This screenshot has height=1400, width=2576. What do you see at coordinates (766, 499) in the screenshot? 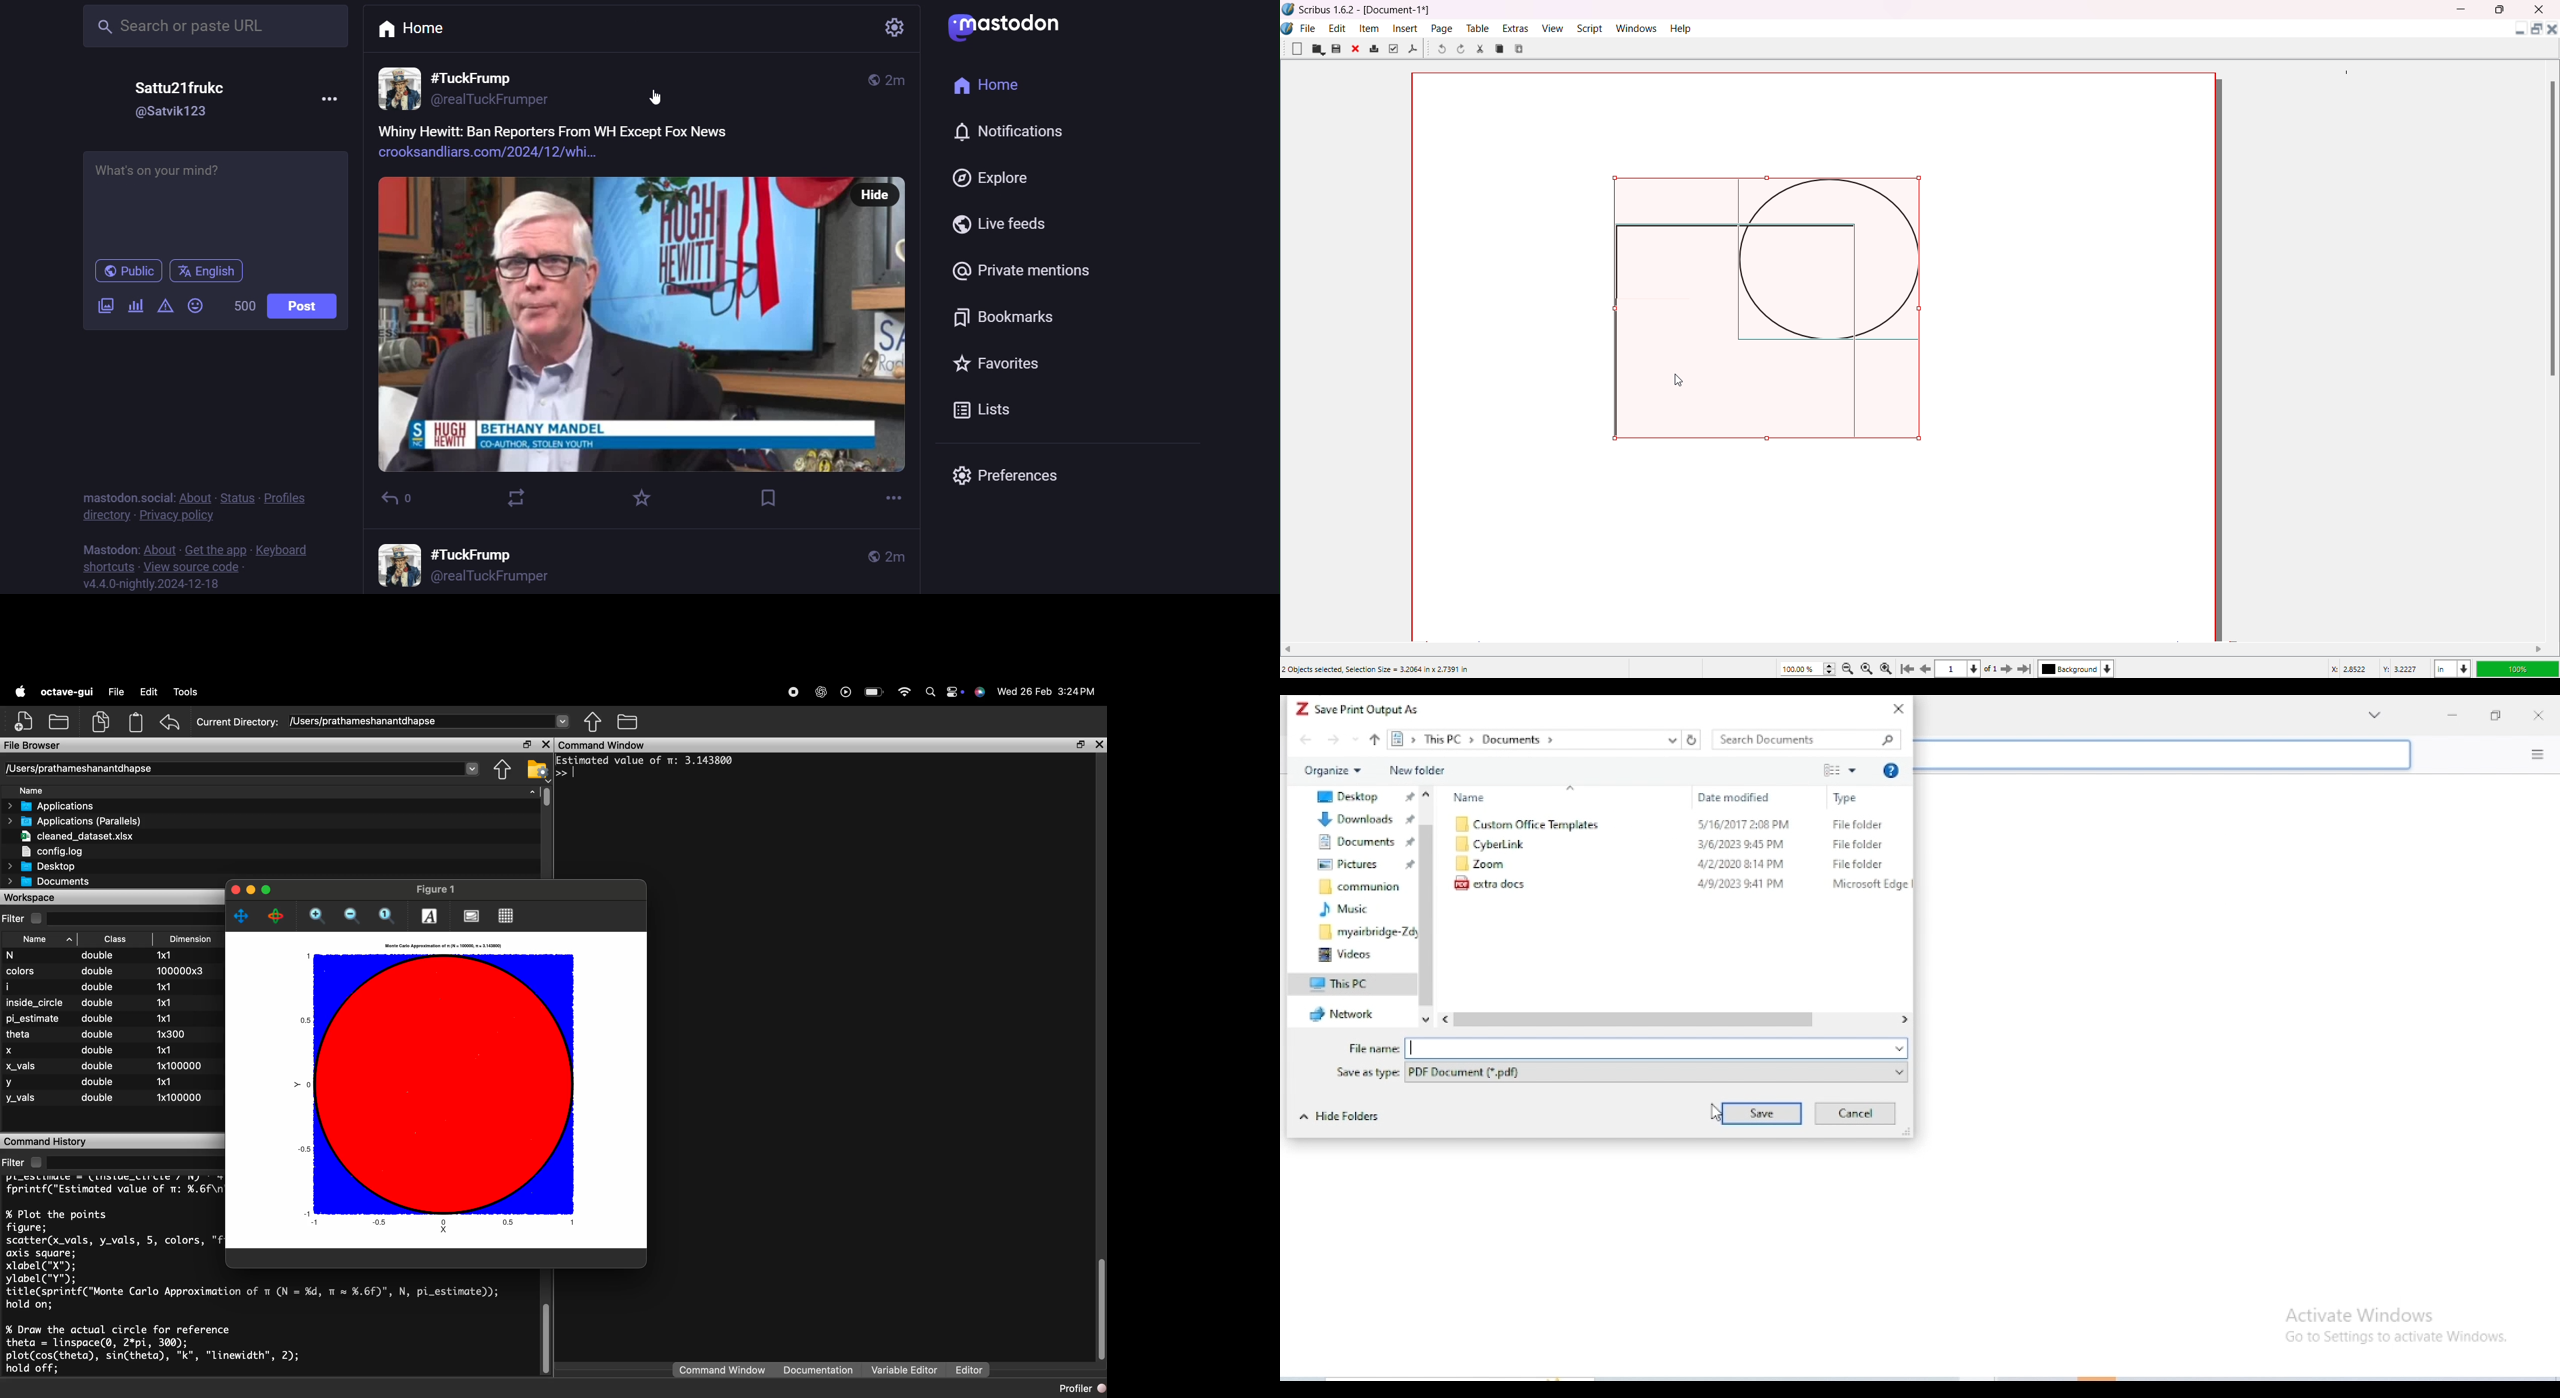
I see `bookmark` at bounding box center [766, 499].